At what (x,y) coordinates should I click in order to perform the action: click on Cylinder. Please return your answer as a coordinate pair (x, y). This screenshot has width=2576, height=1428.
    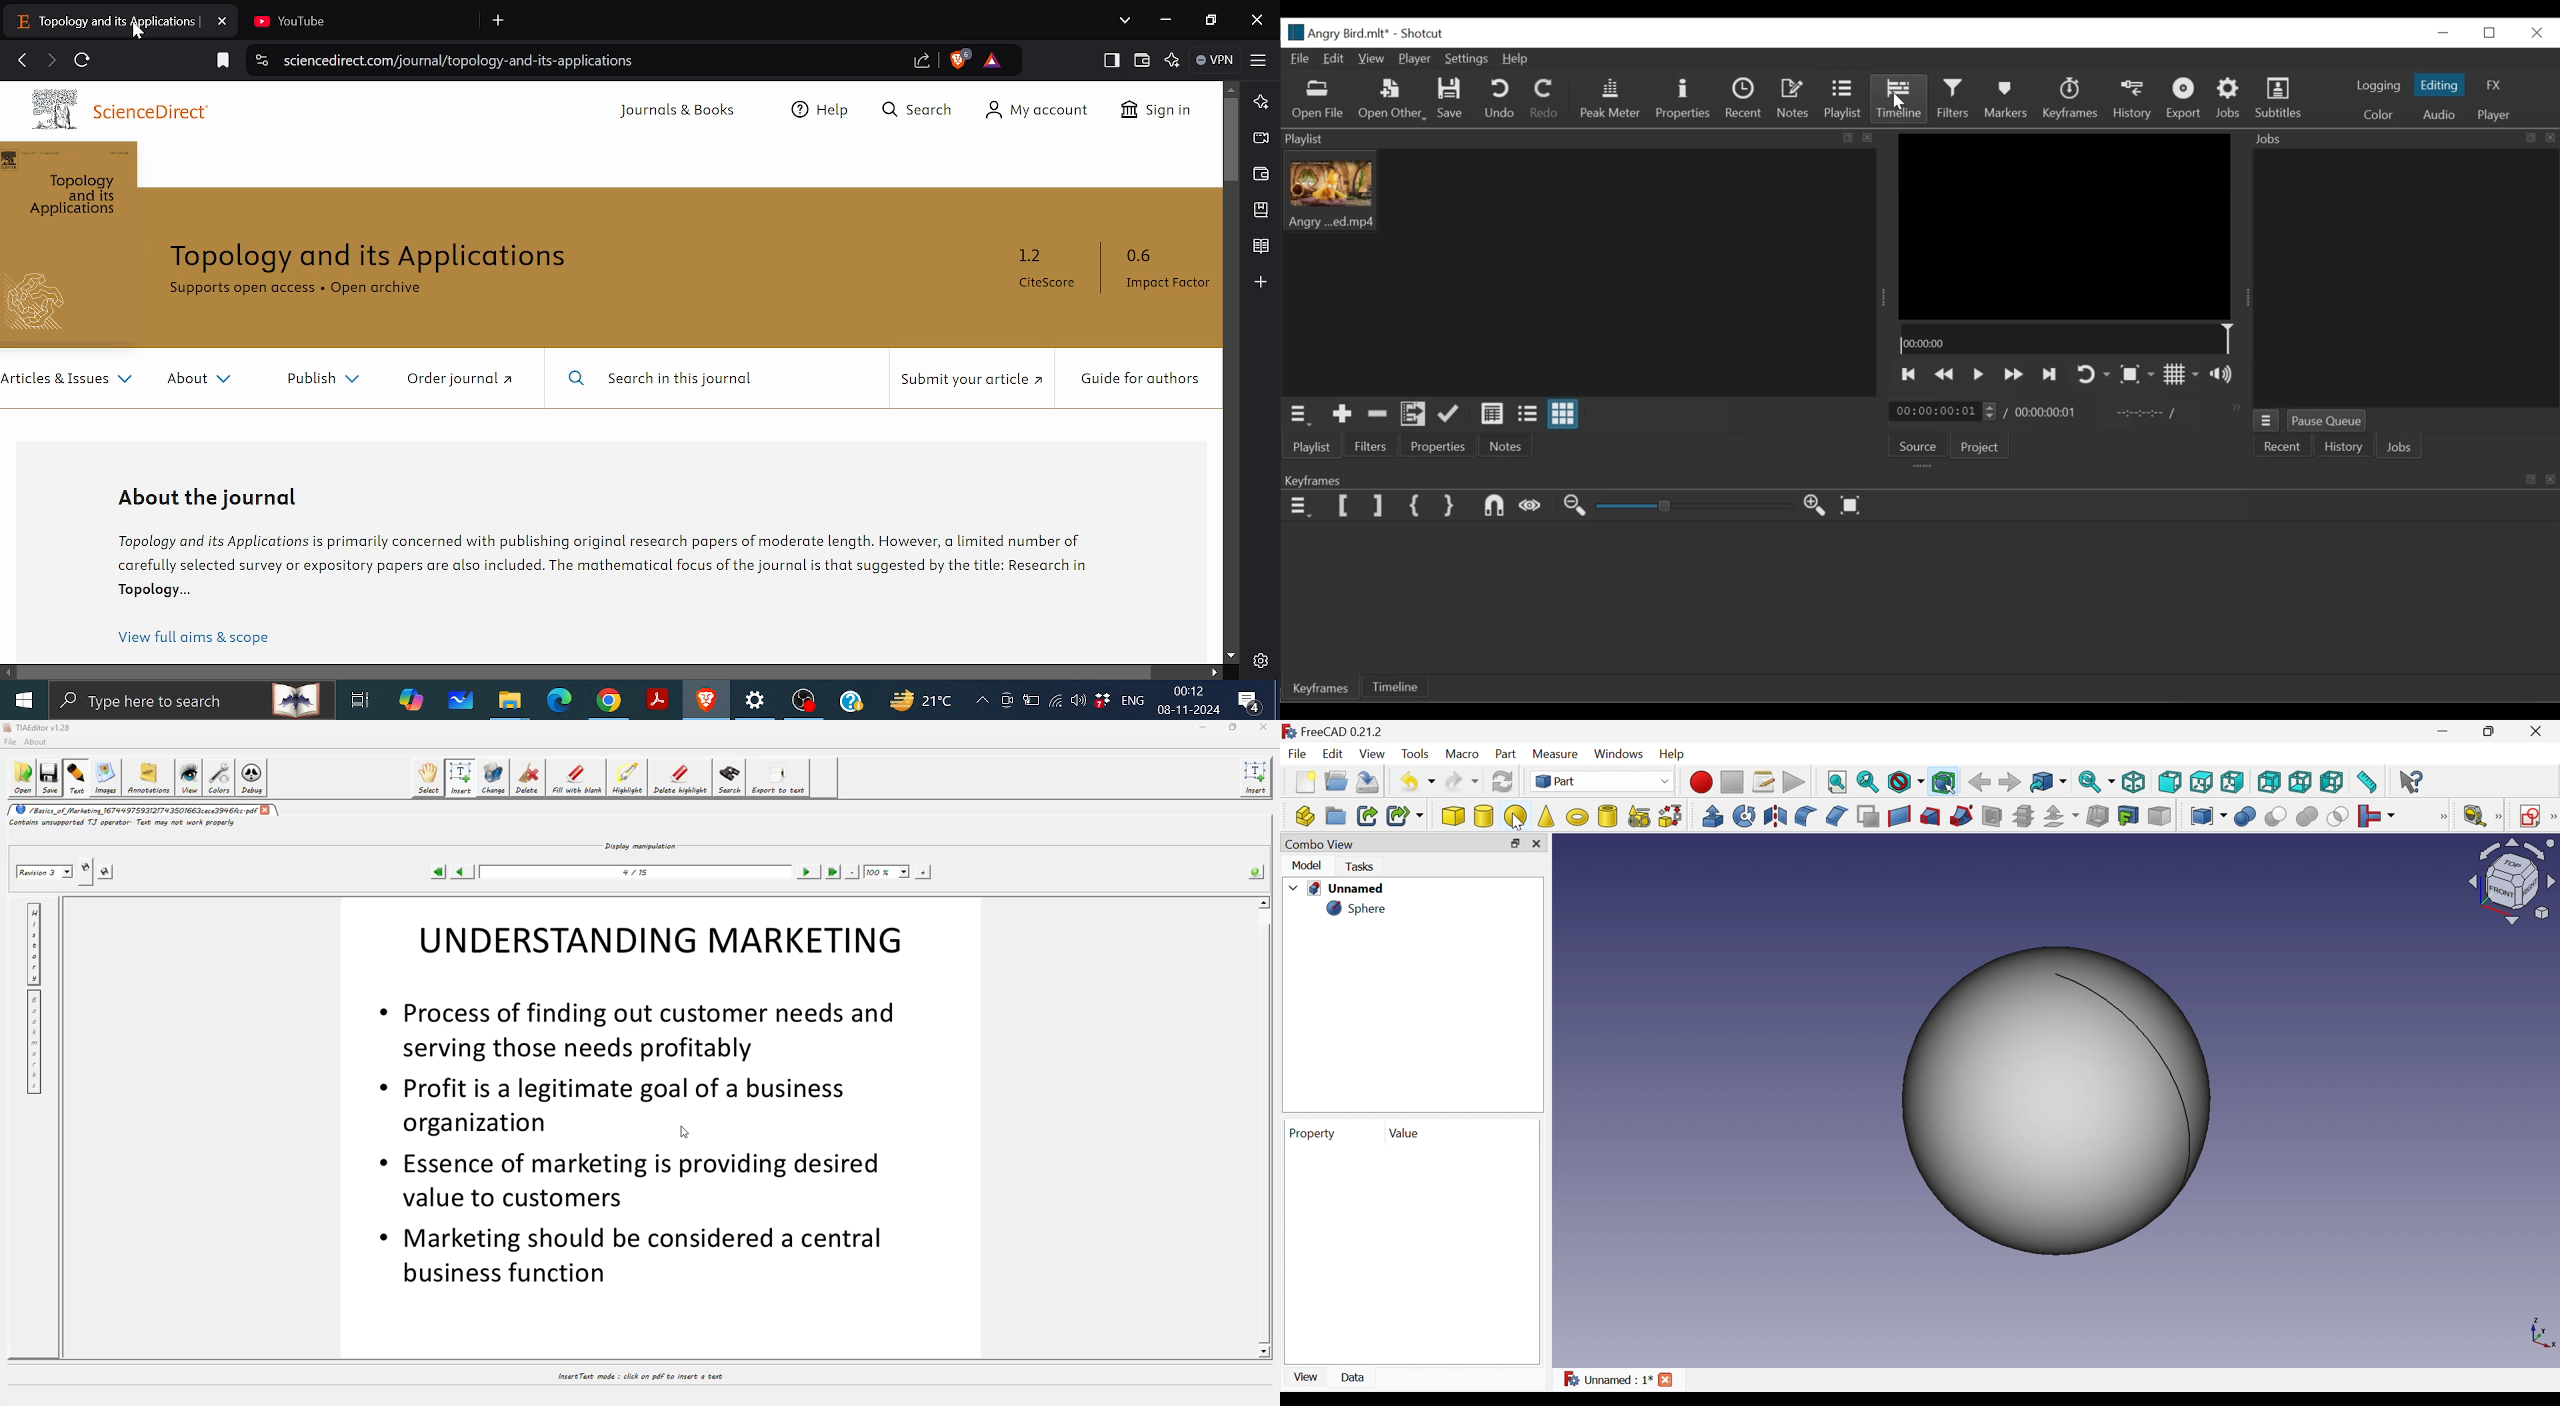
    Looking at the image, I should click on (1483, 816).